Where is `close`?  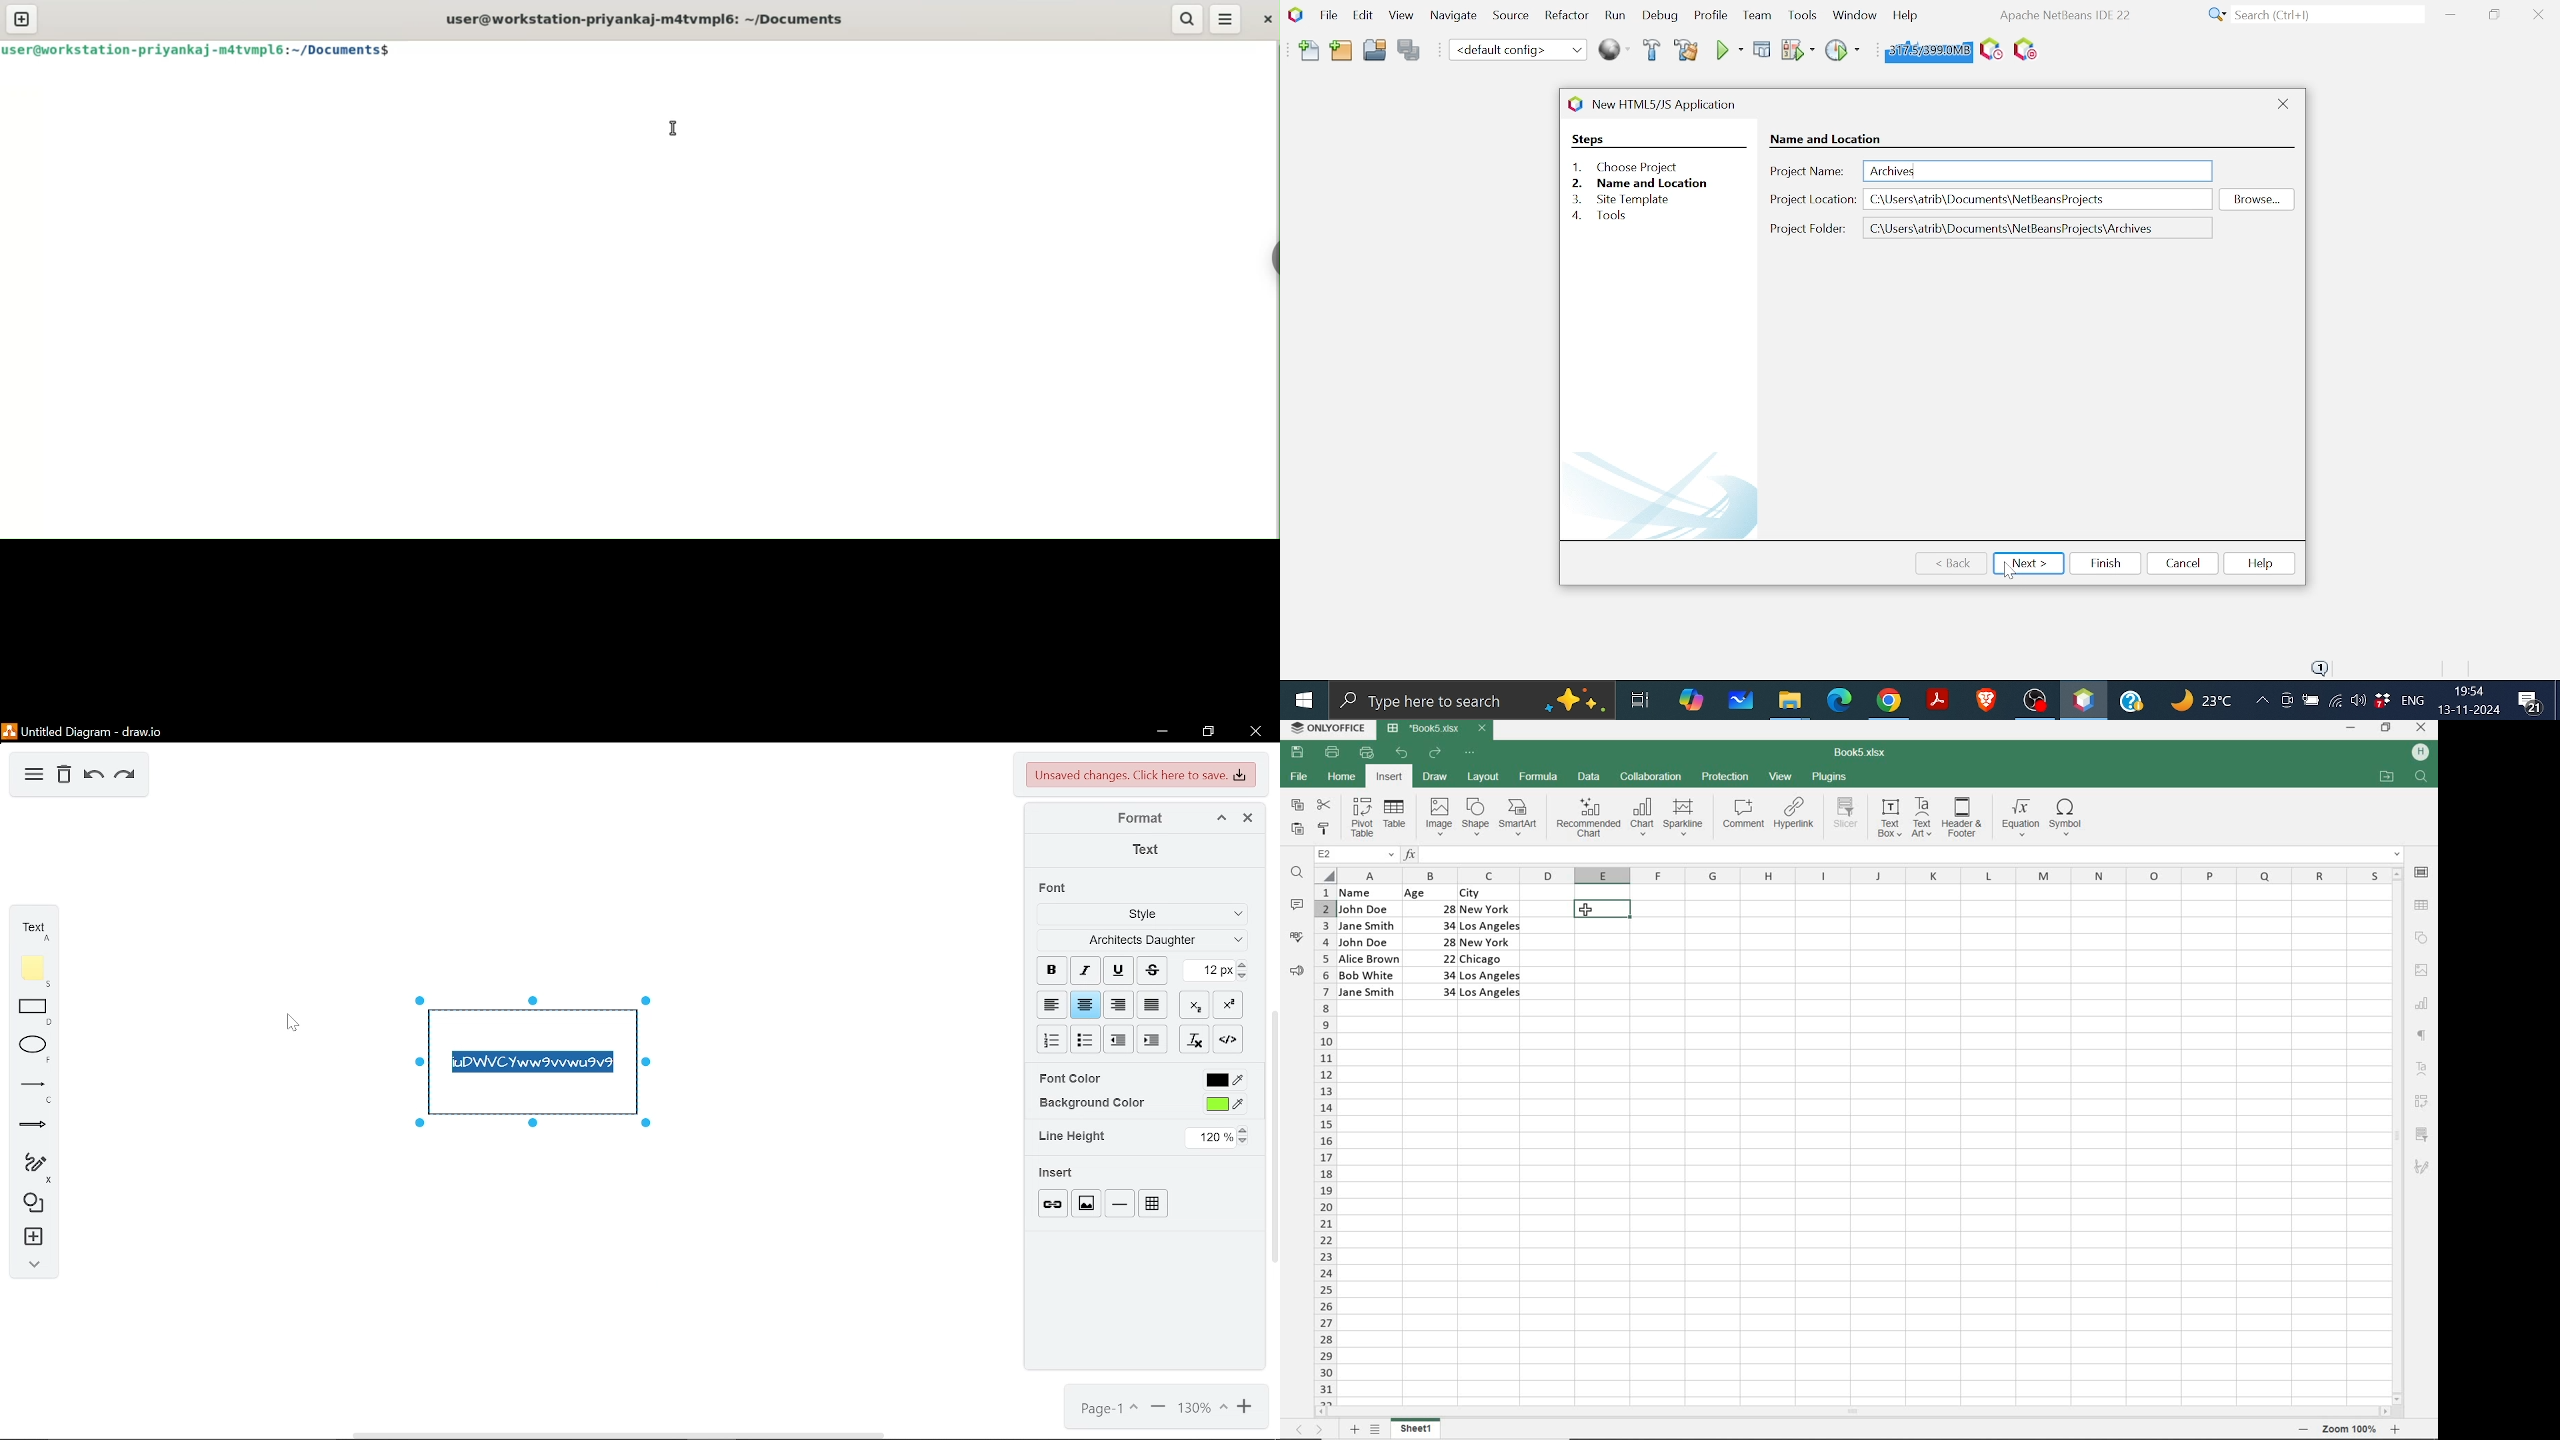
close is located at coordinates (1255, 731).